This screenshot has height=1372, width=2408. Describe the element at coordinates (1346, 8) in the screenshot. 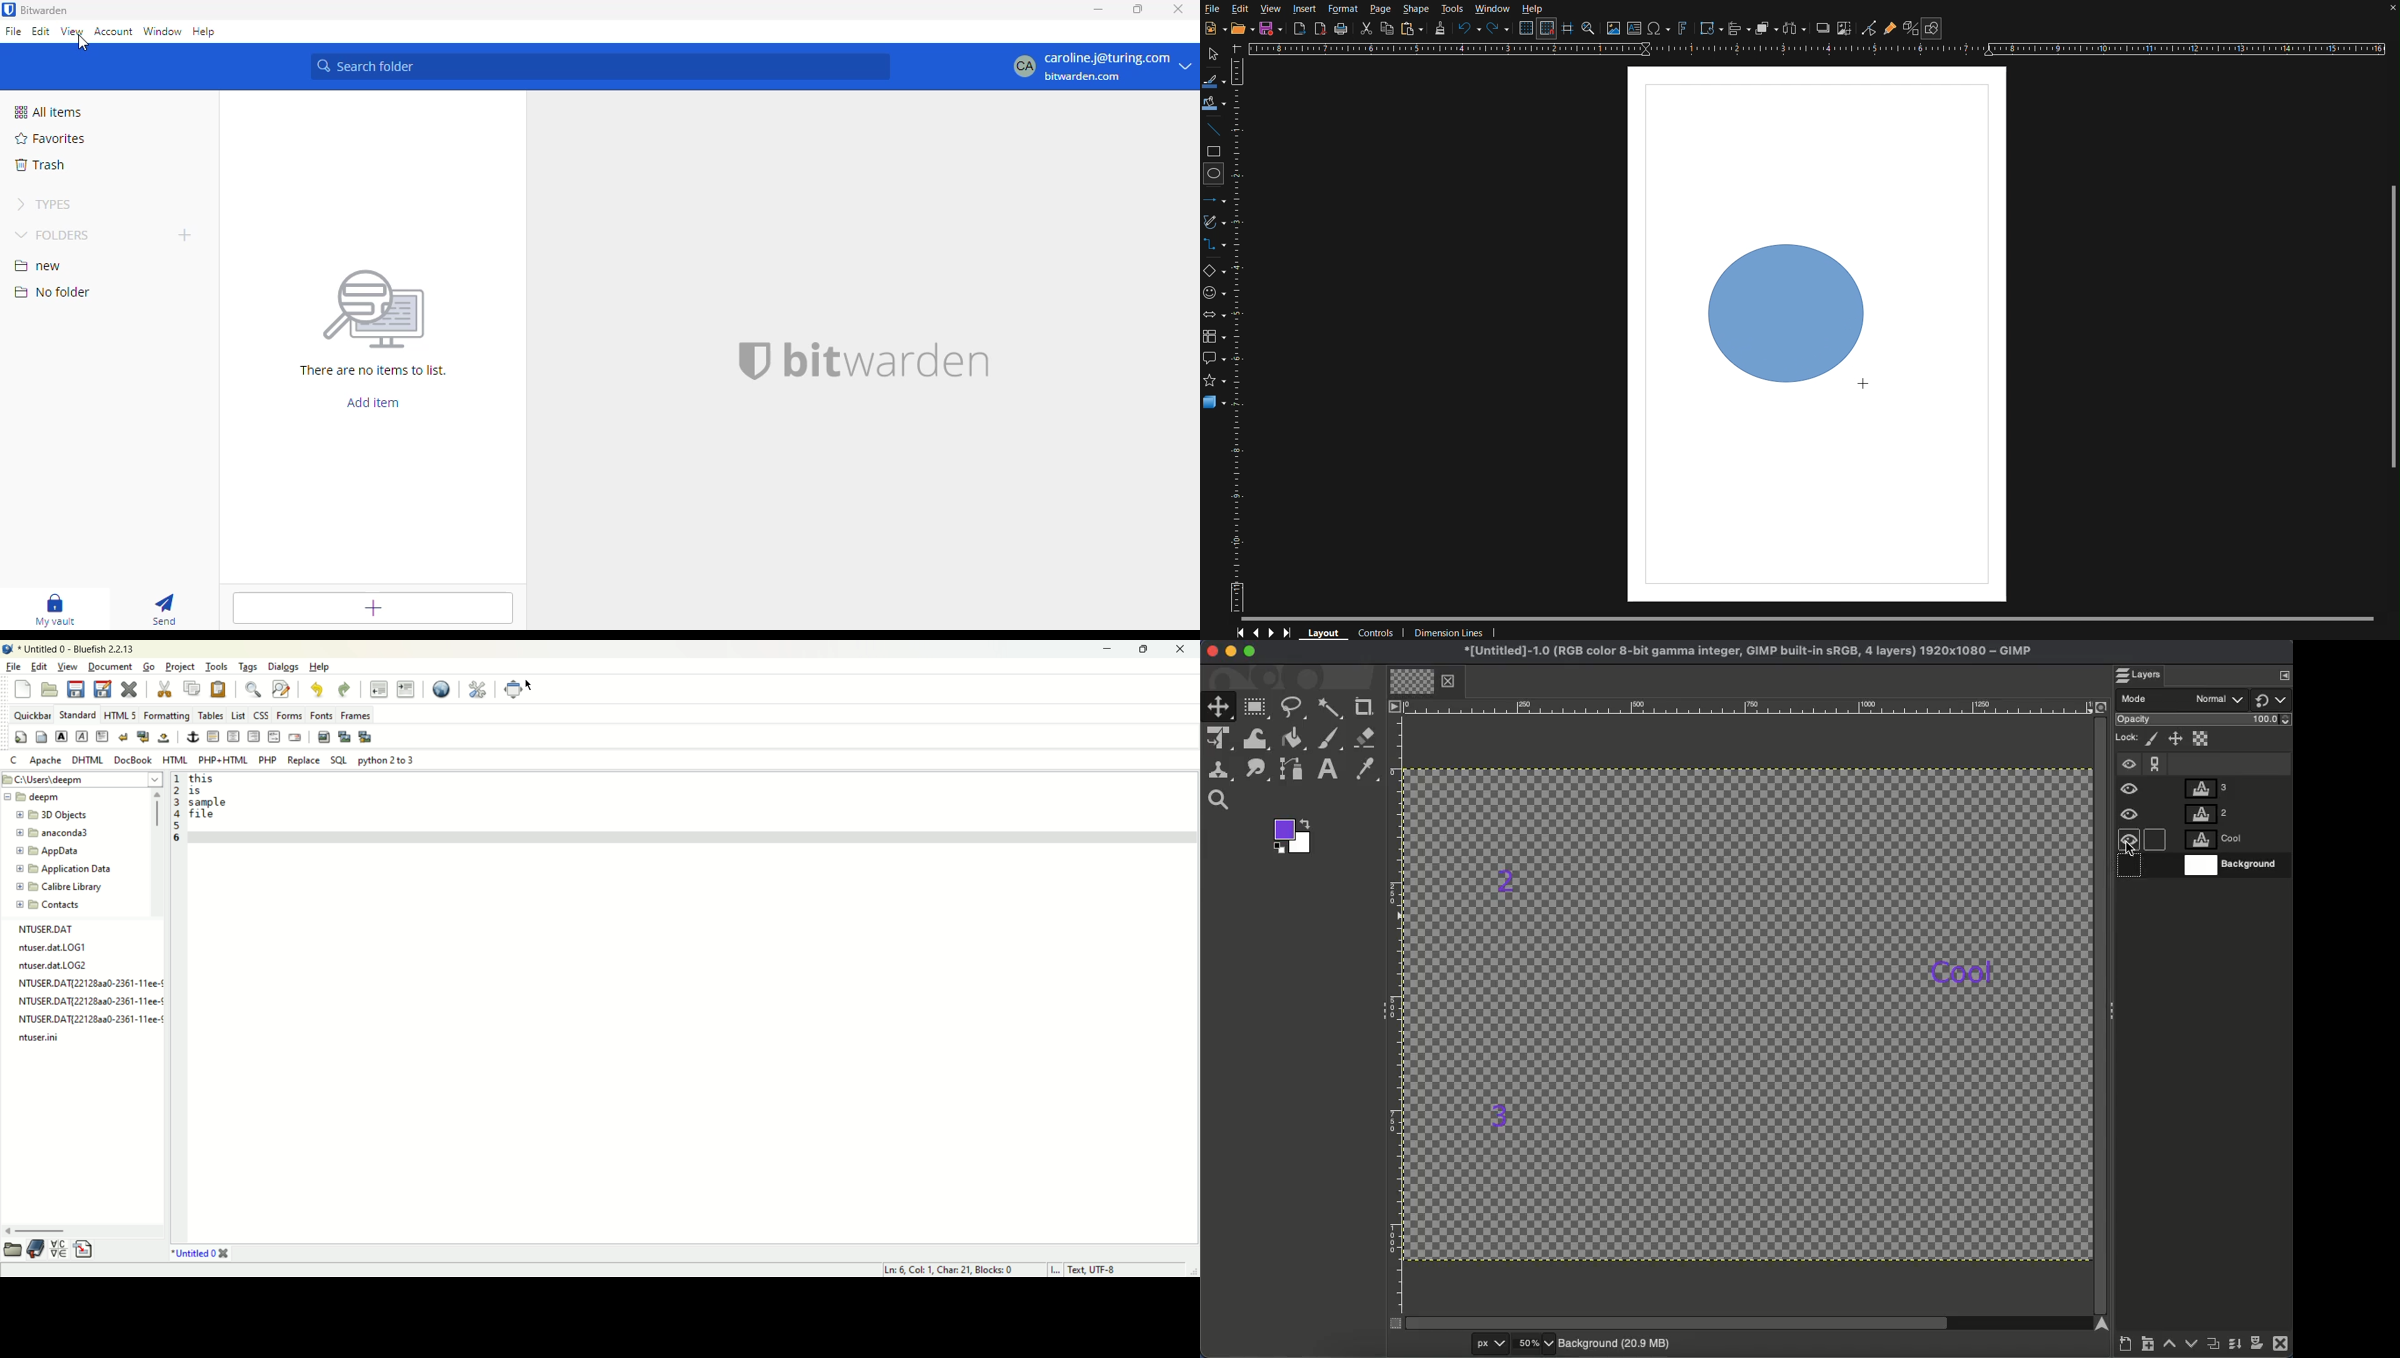

I see `Format` at that location.